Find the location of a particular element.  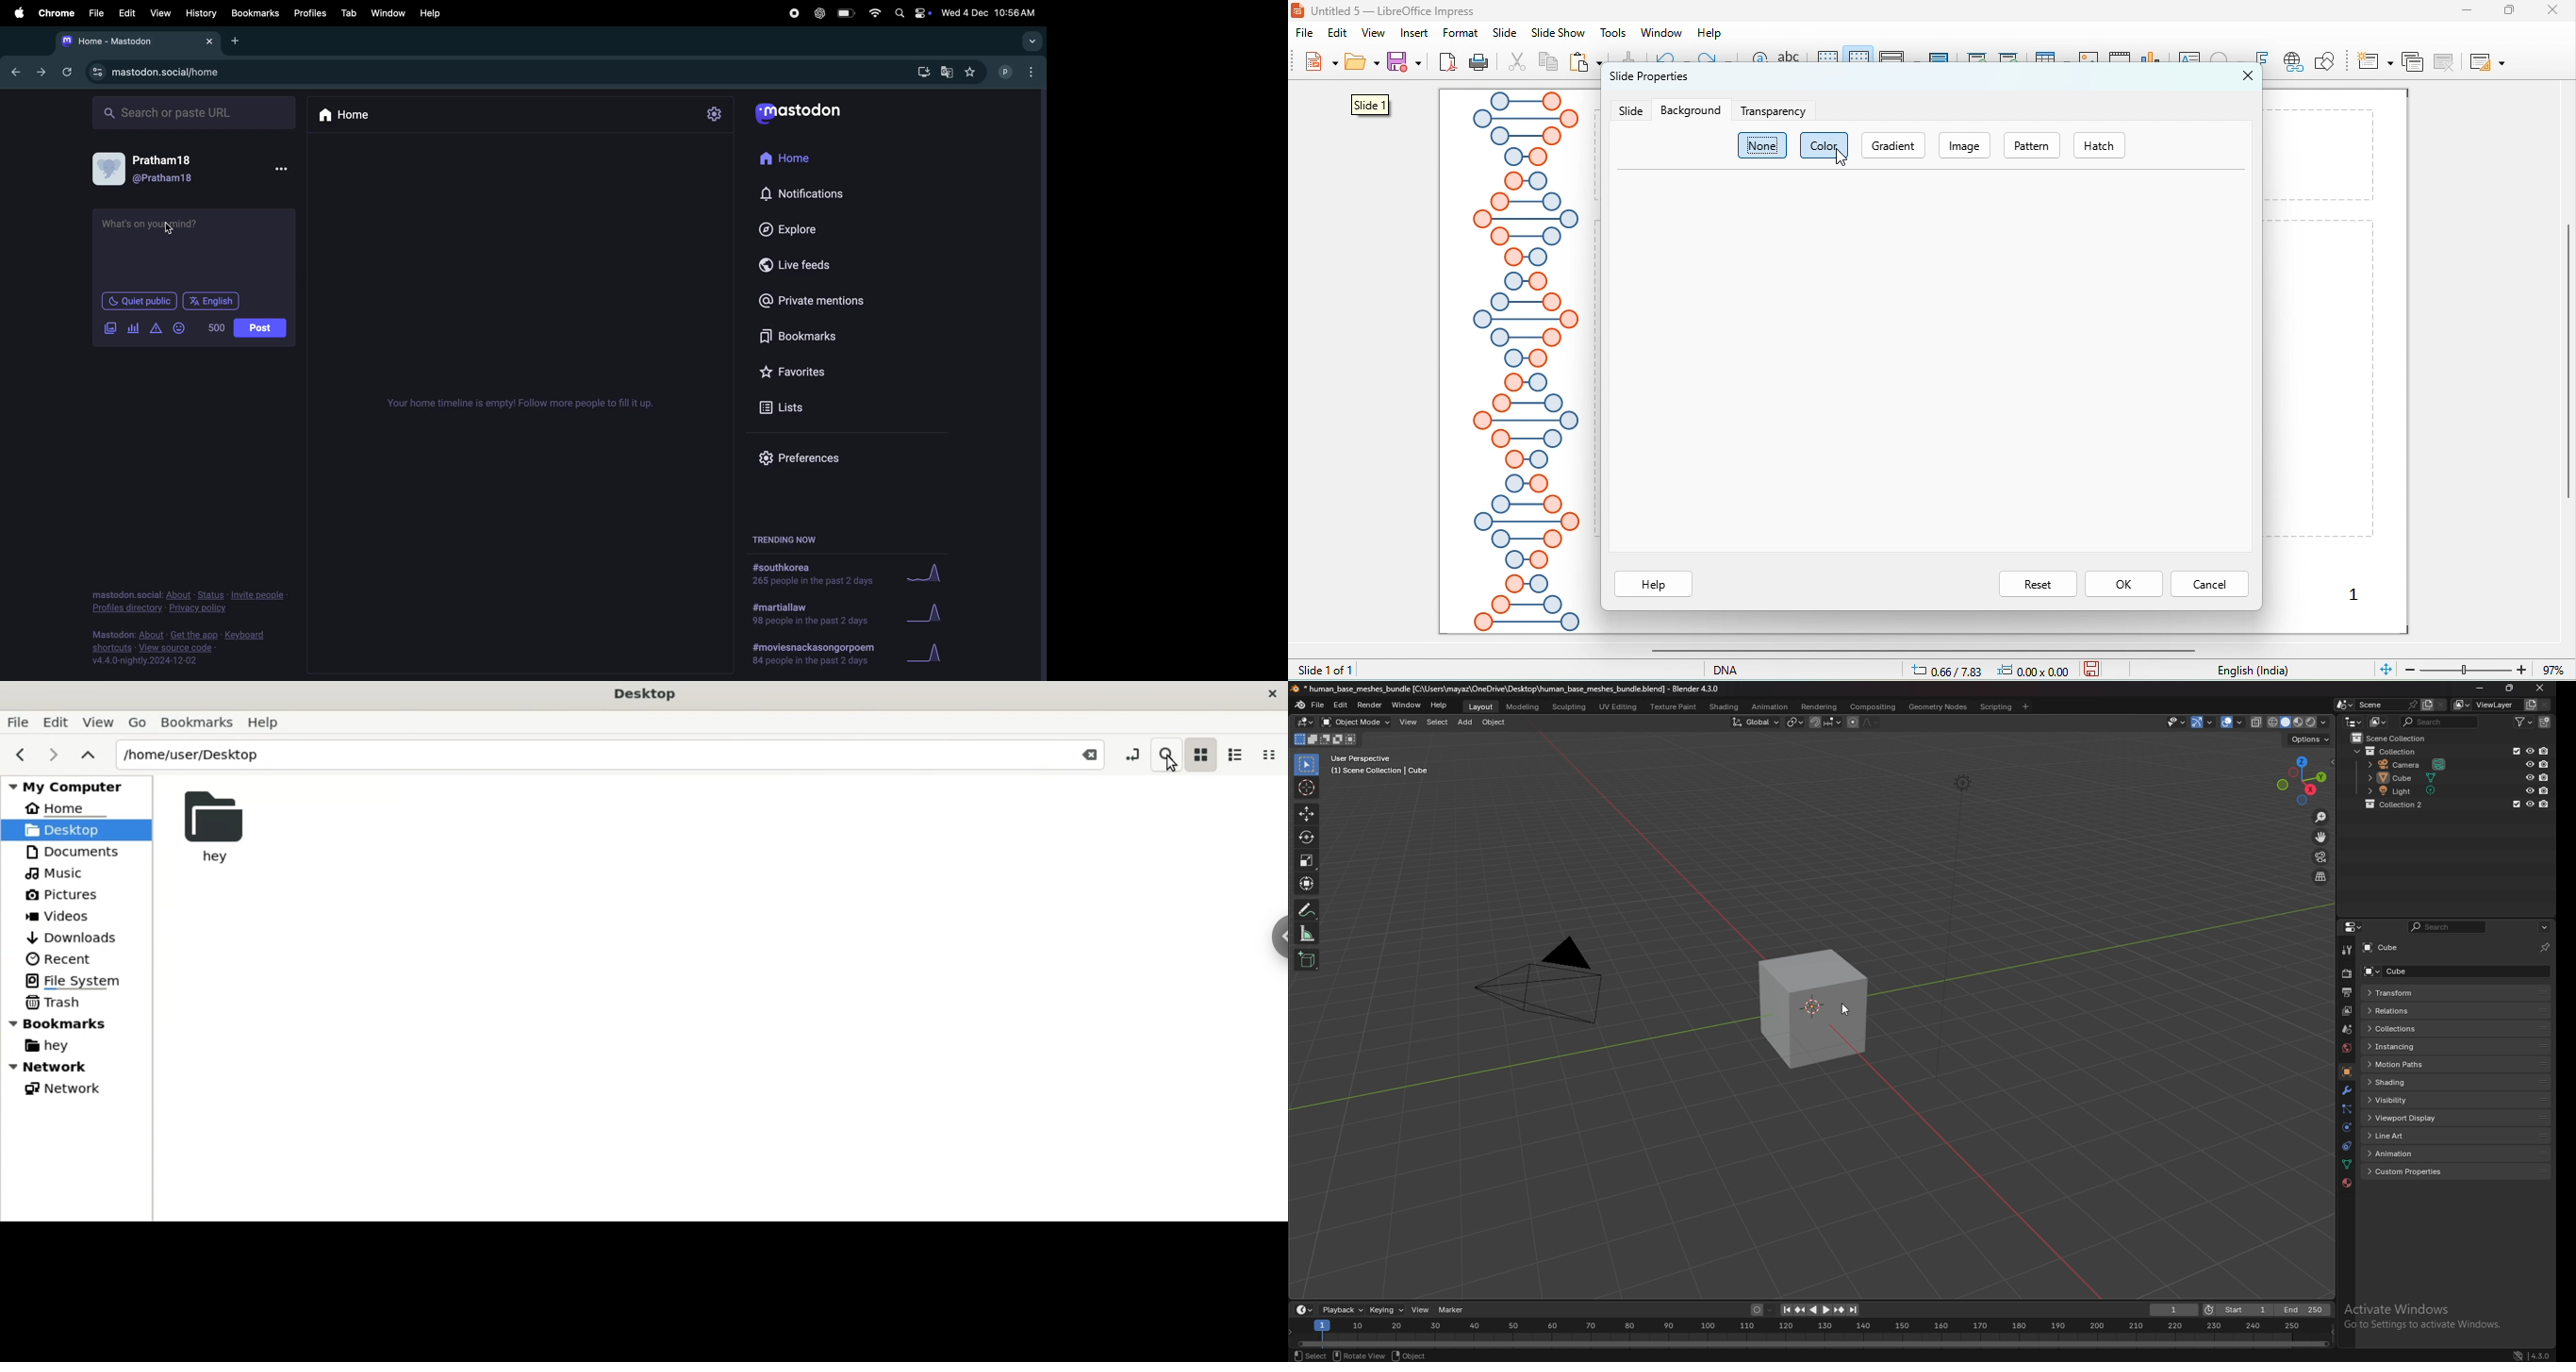

disable in renders is located at coordinates (2545, 750).